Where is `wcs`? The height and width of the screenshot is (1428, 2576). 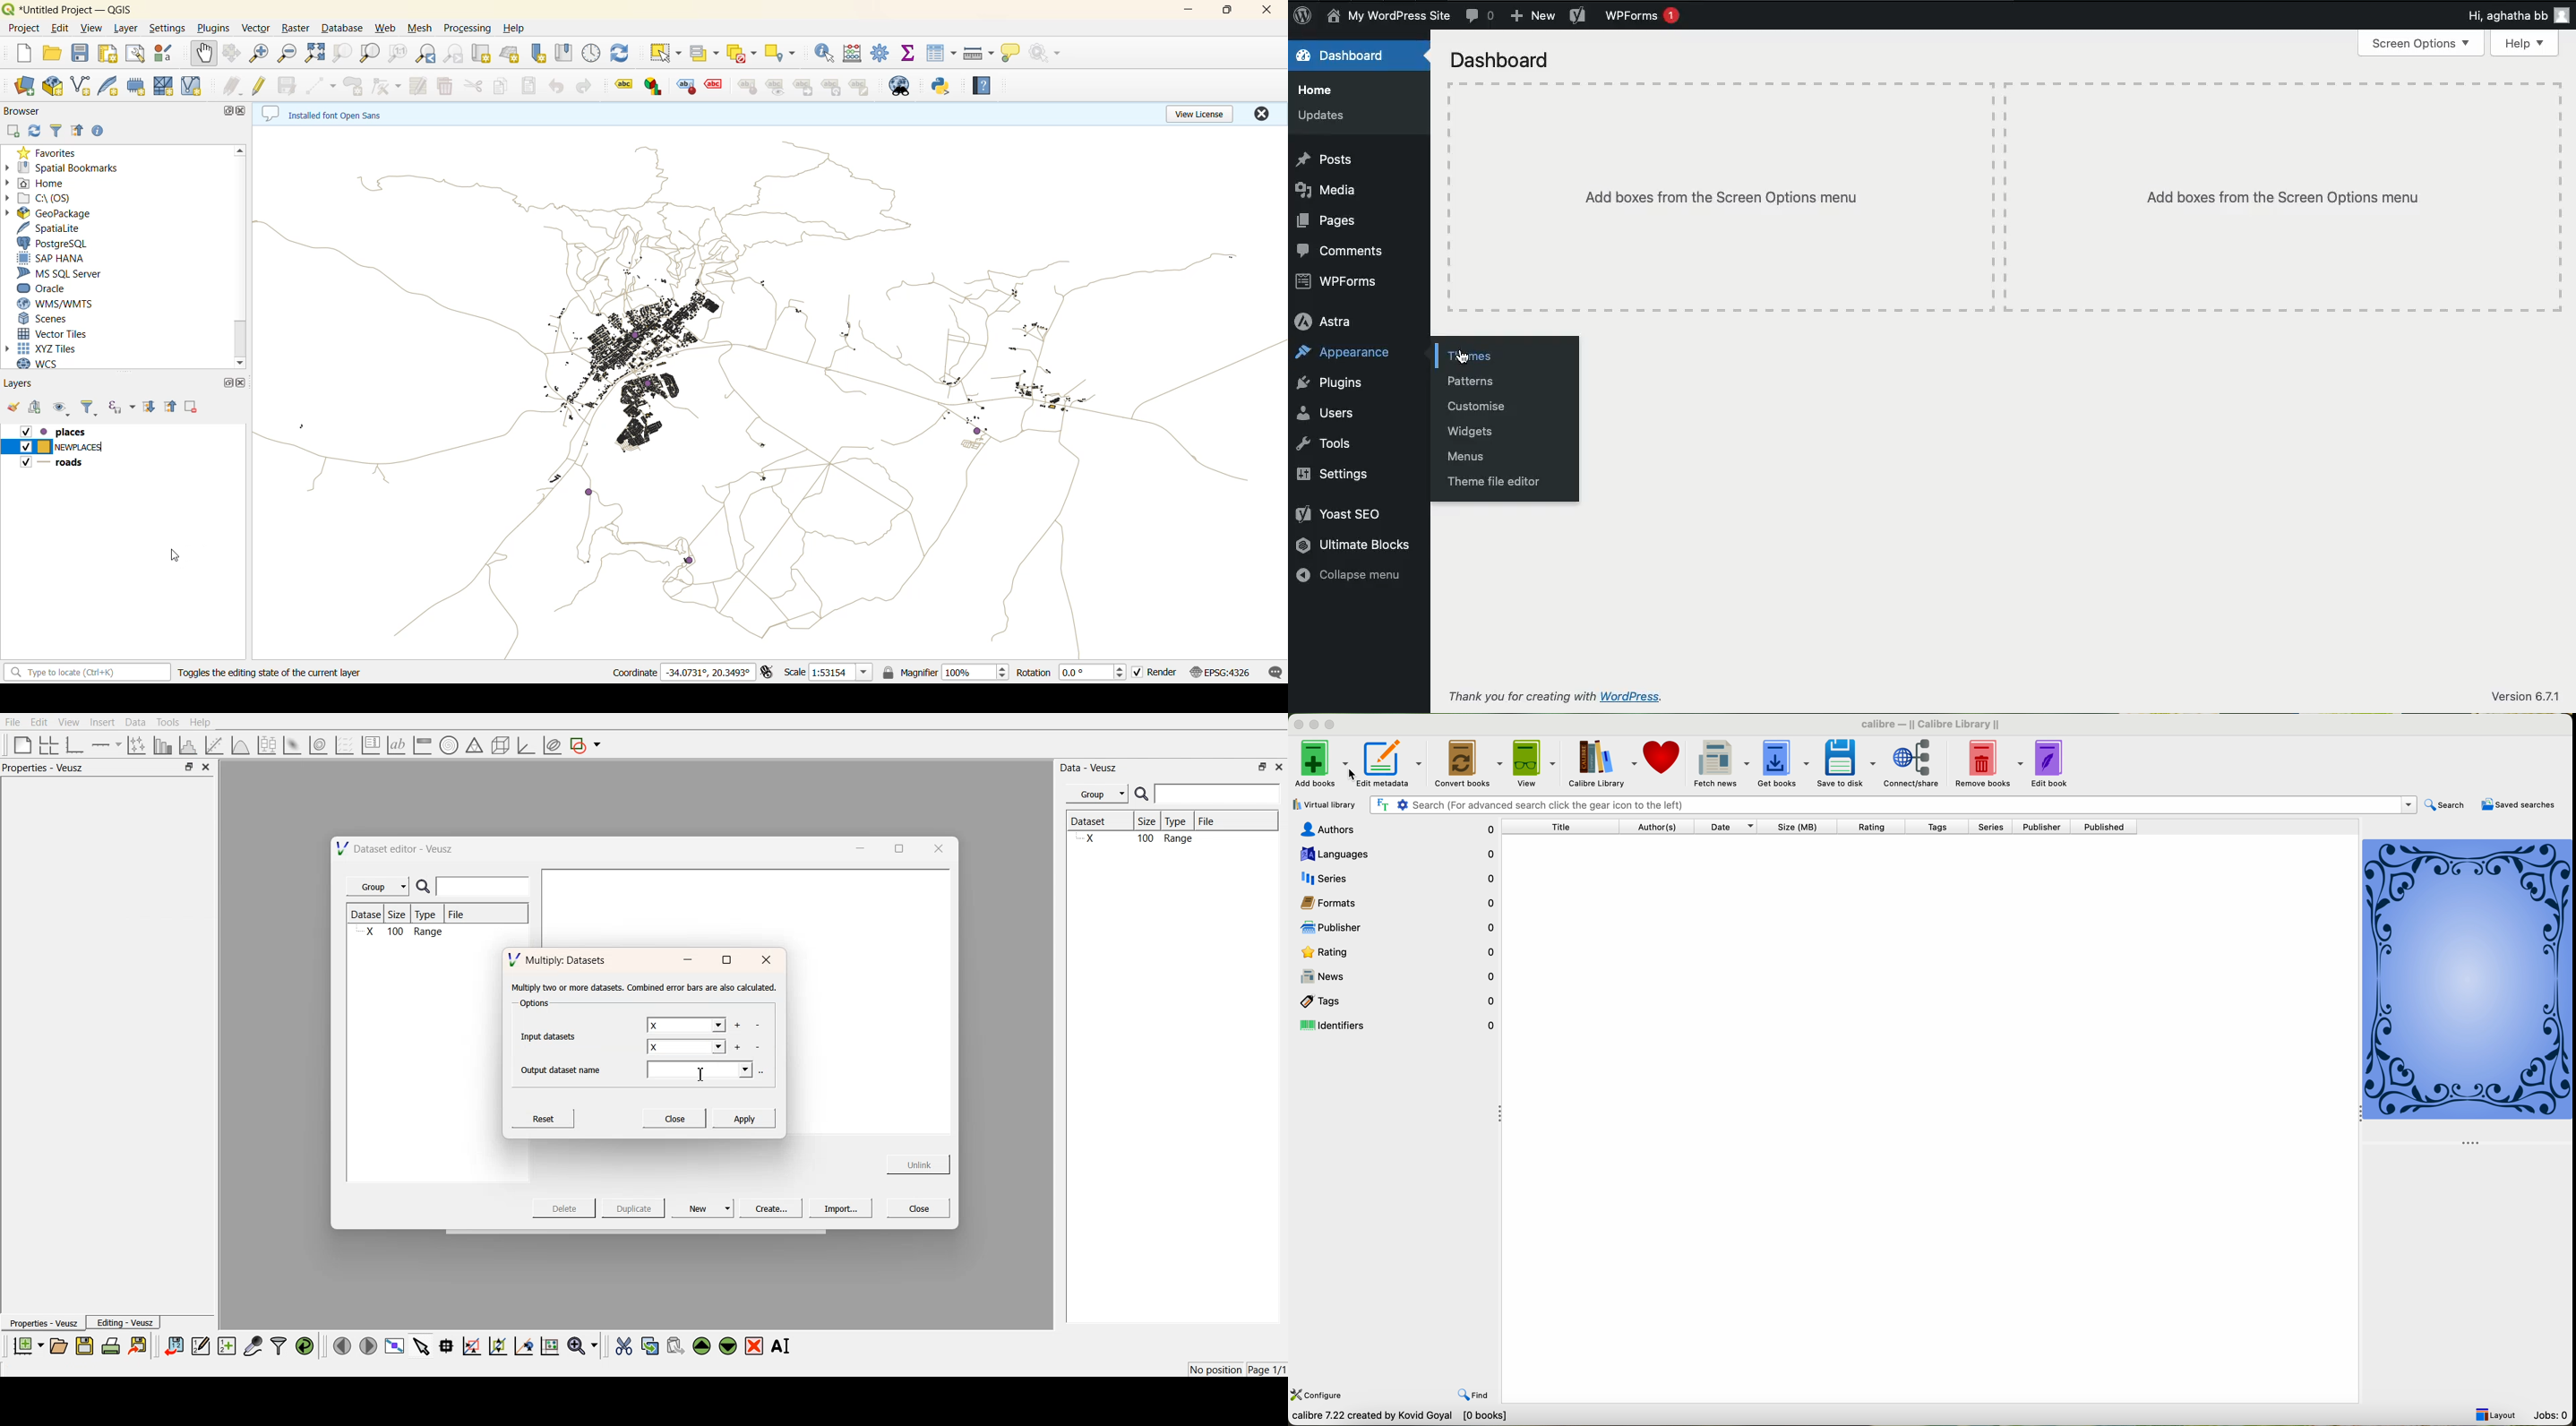 wcs is located at coordinates (48, 366).